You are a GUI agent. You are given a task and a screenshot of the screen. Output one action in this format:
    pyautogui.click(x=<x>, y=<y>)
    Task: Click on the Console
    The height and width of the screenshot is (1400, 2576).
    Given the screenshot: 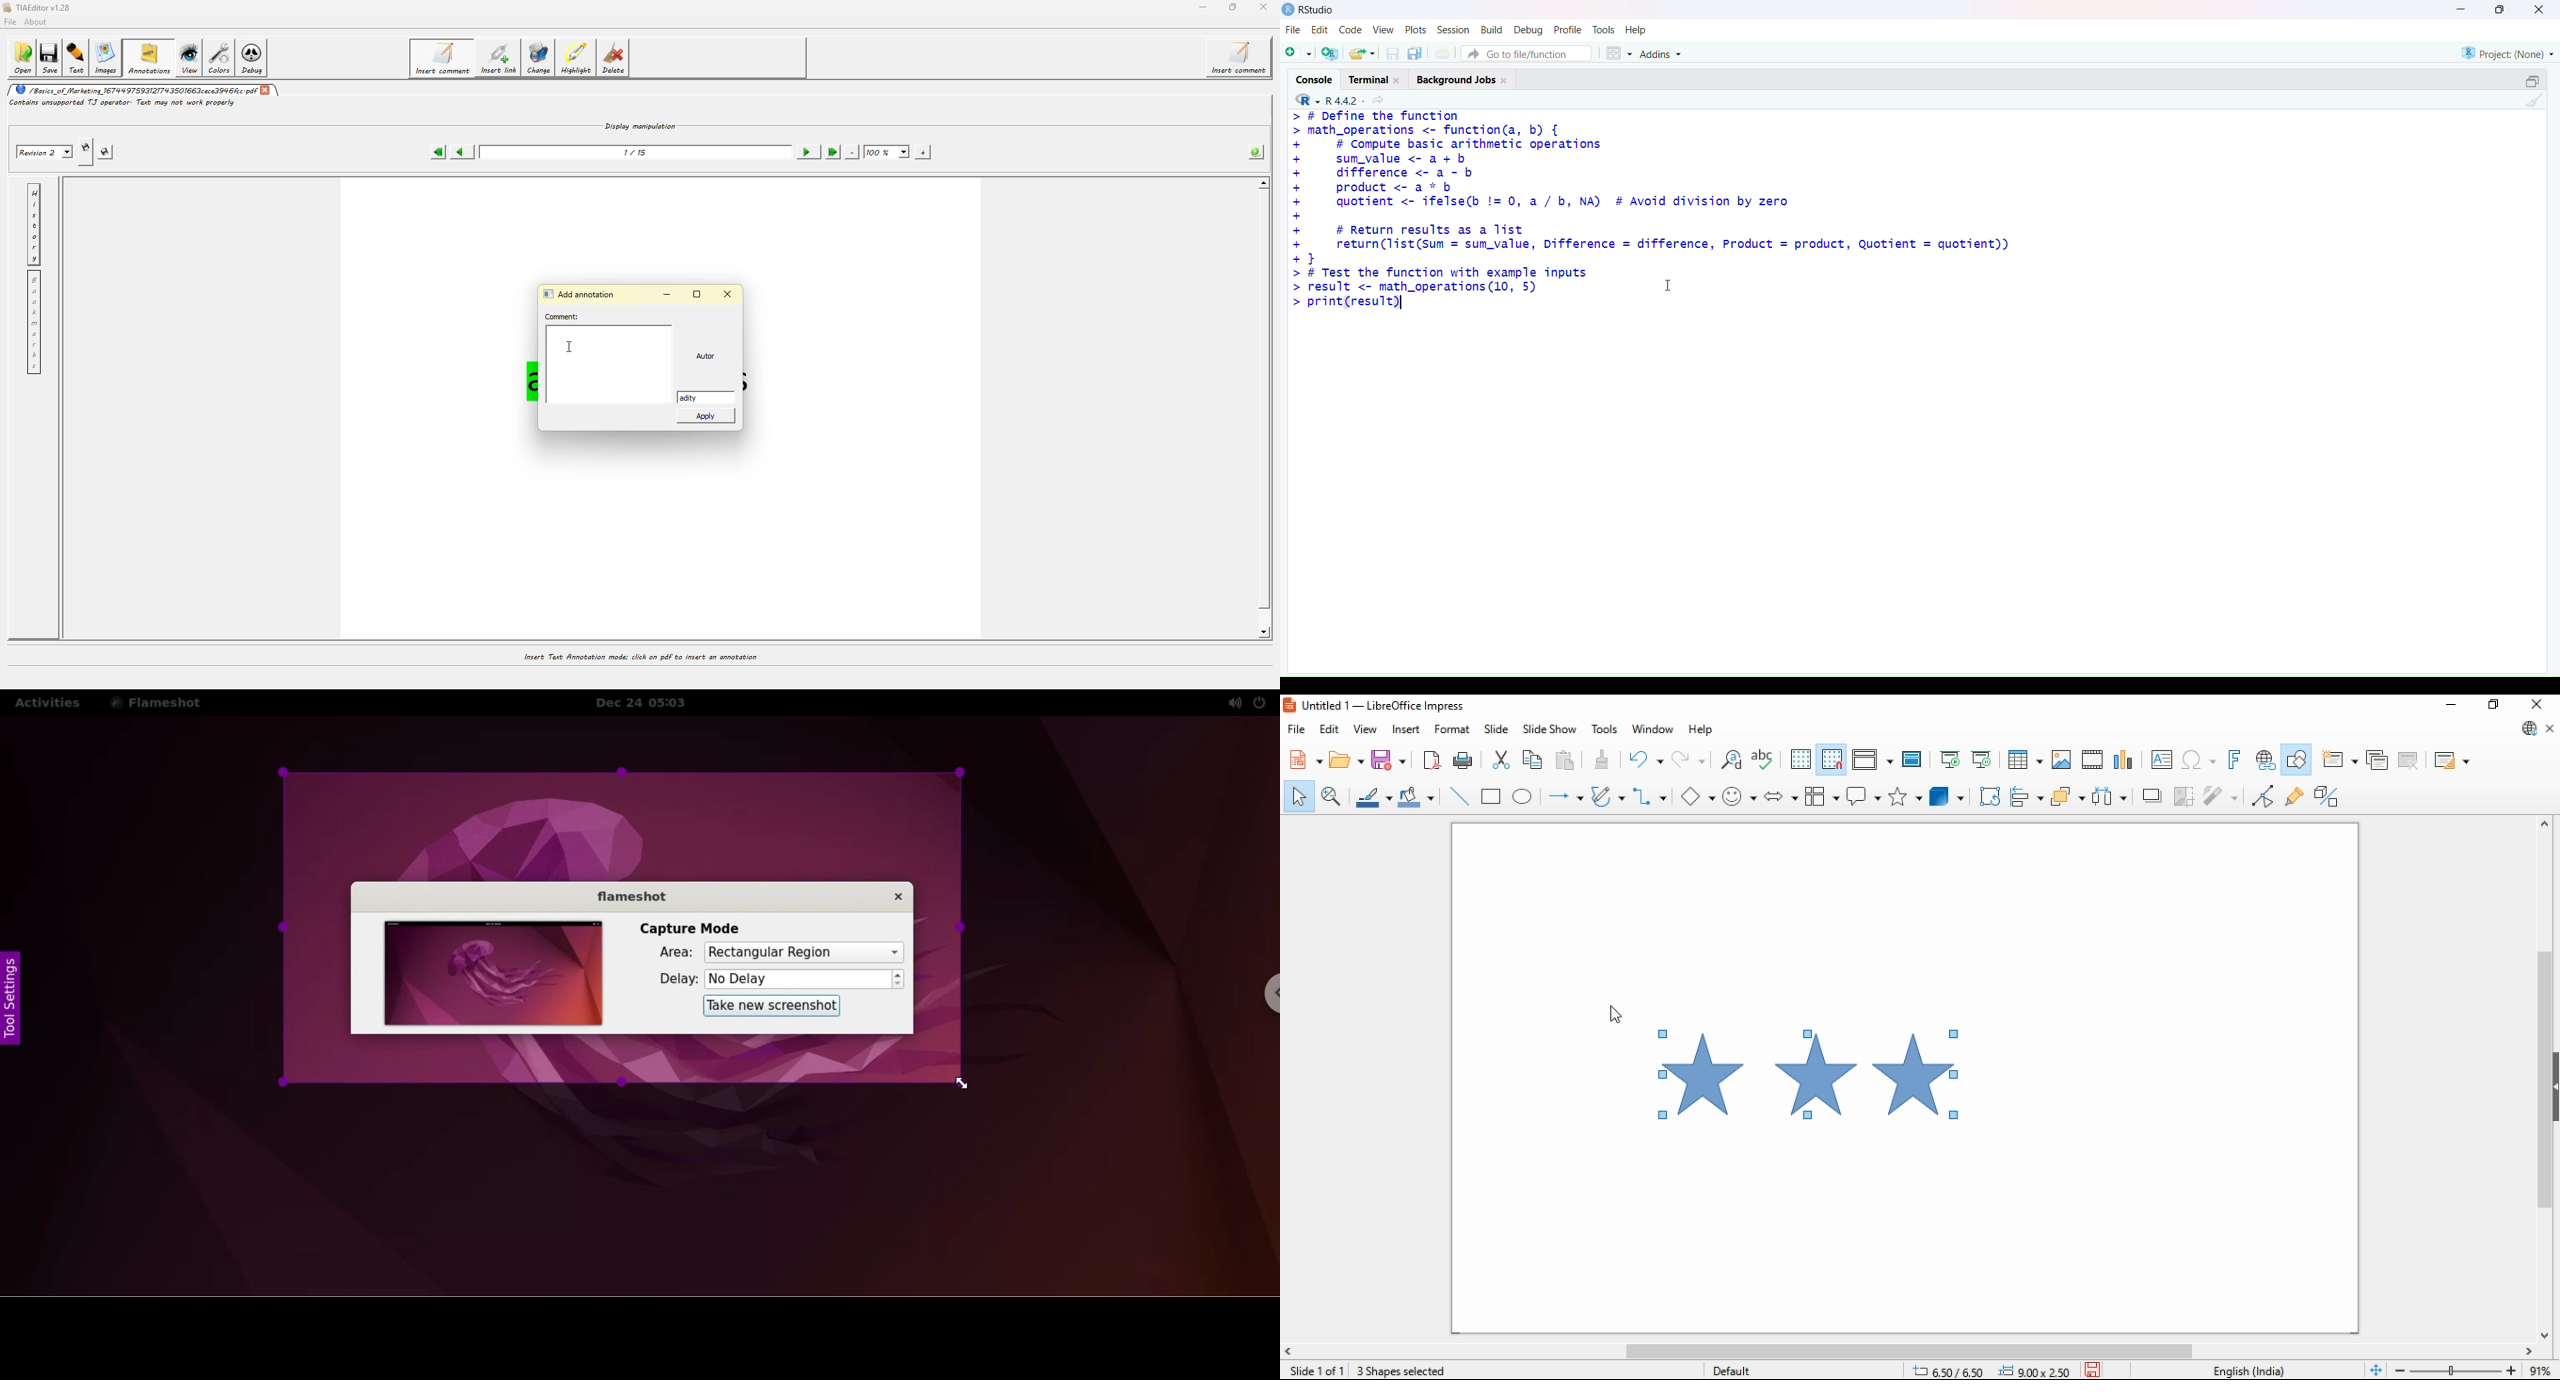 What is the action you would take?
    pyautogui.click(x=1314, y=79)
    